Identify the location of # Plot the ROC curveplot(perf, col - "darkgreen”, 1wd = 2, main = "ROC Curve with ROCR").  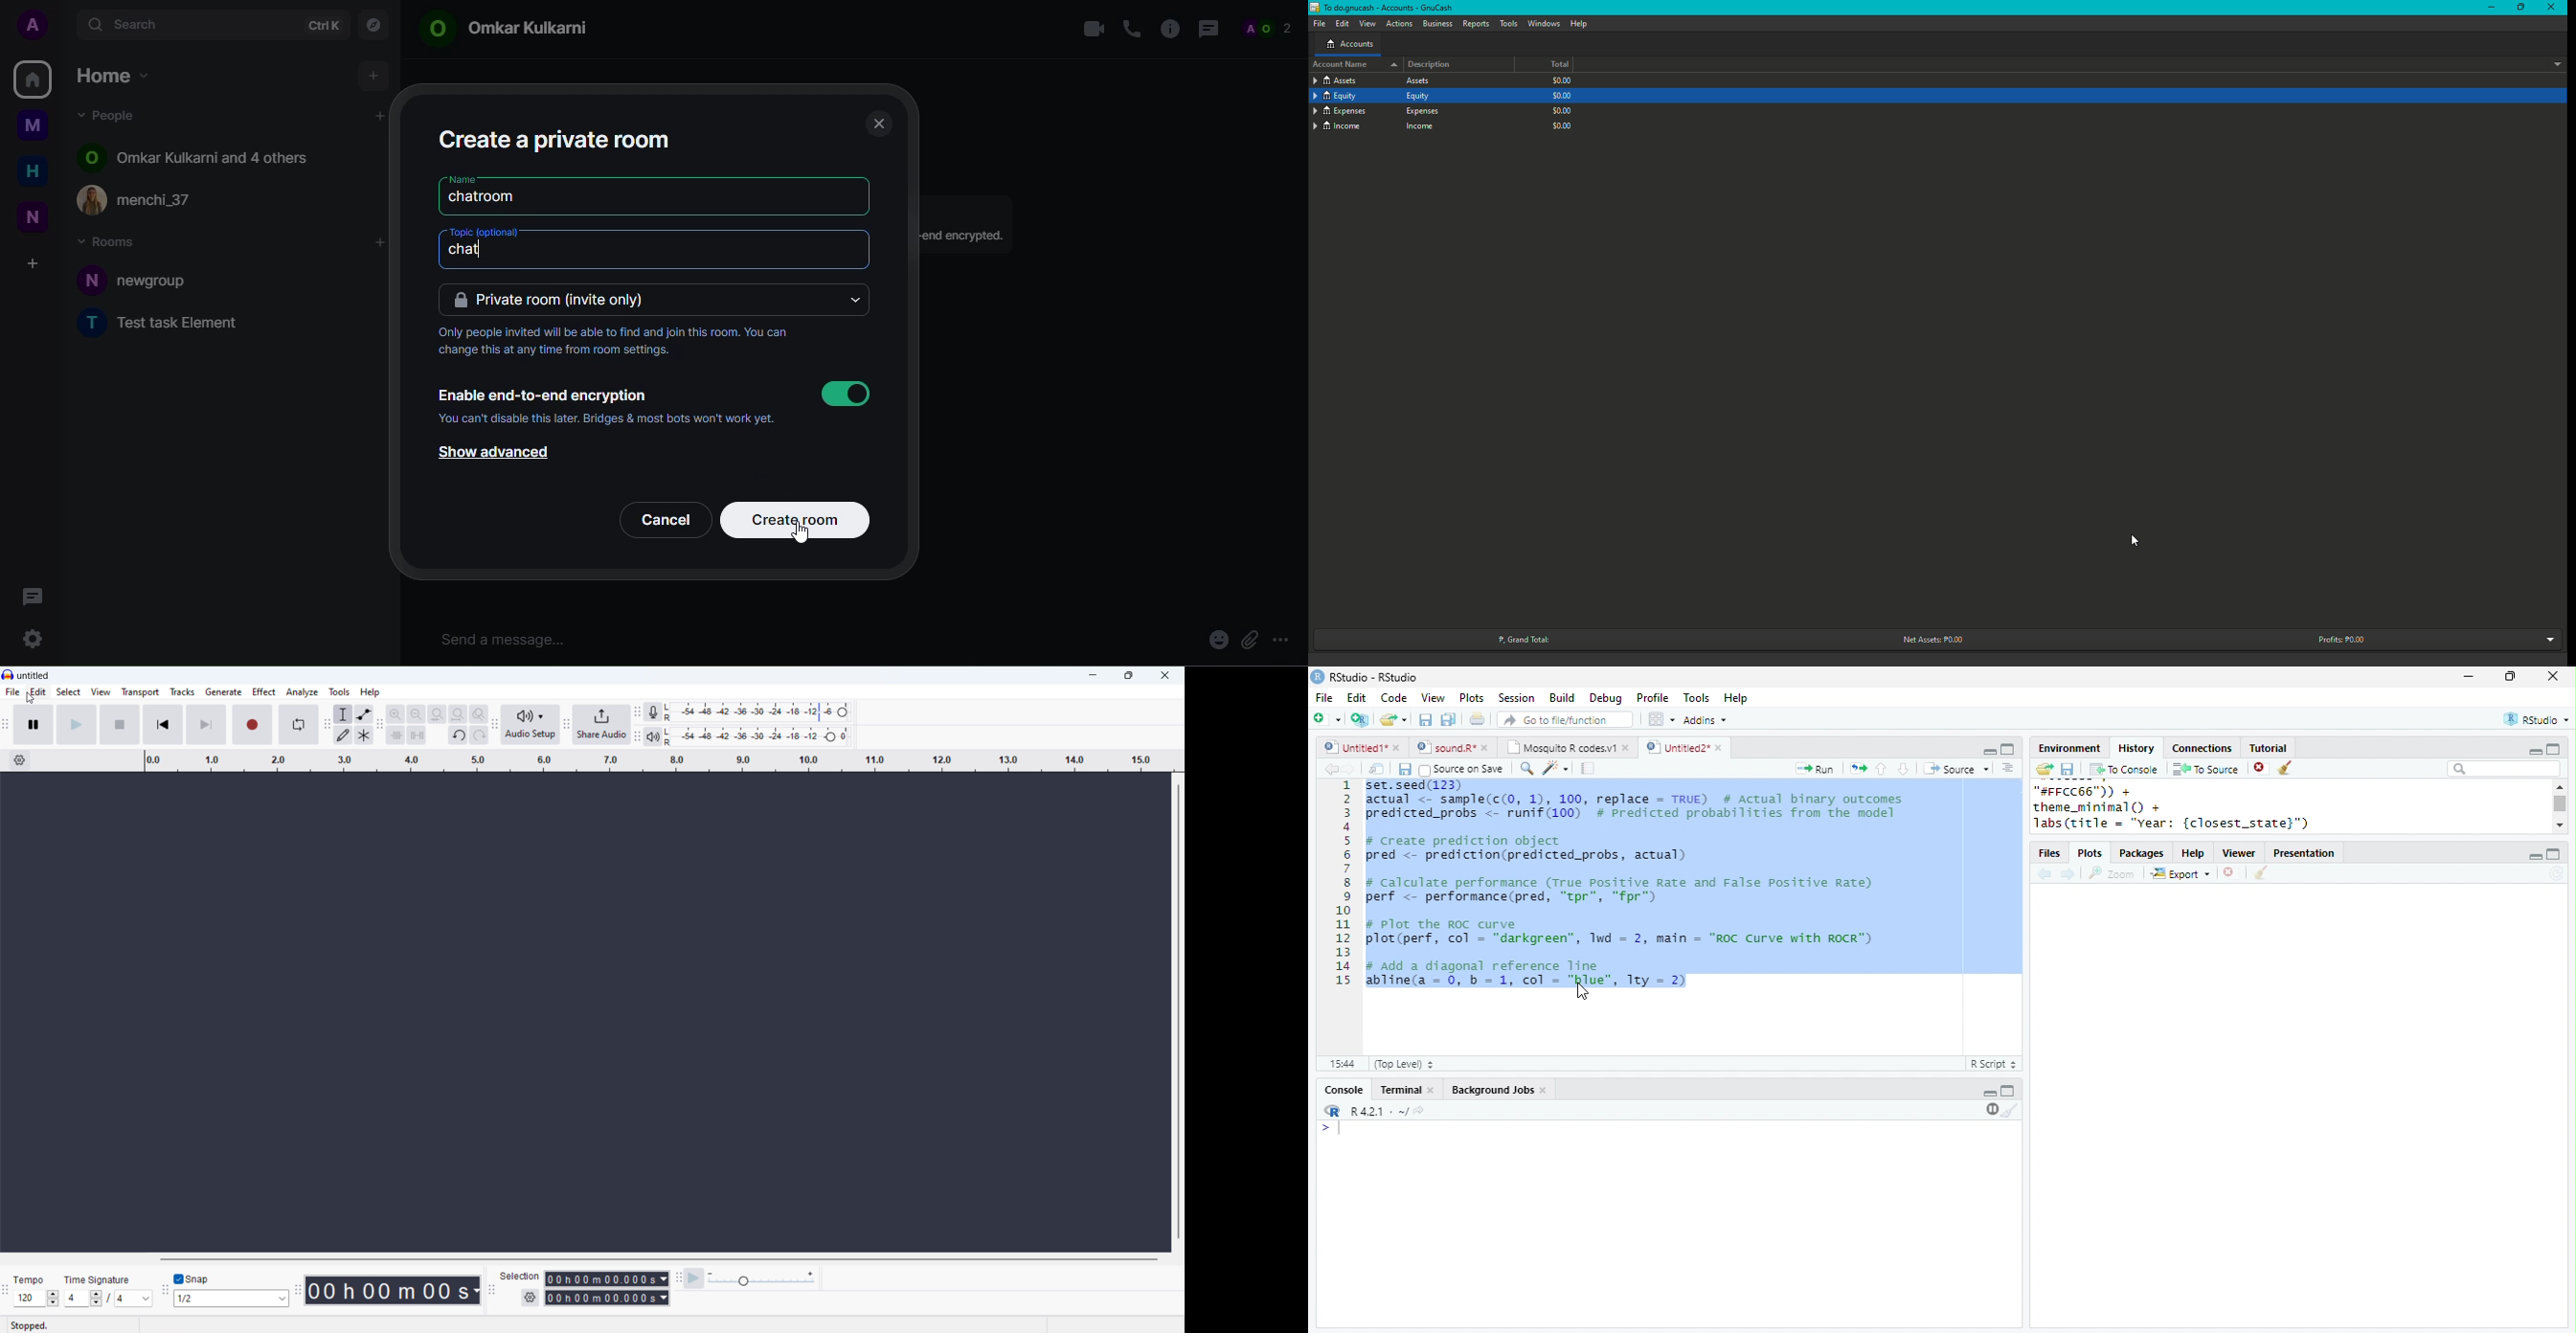
(1622, 933).